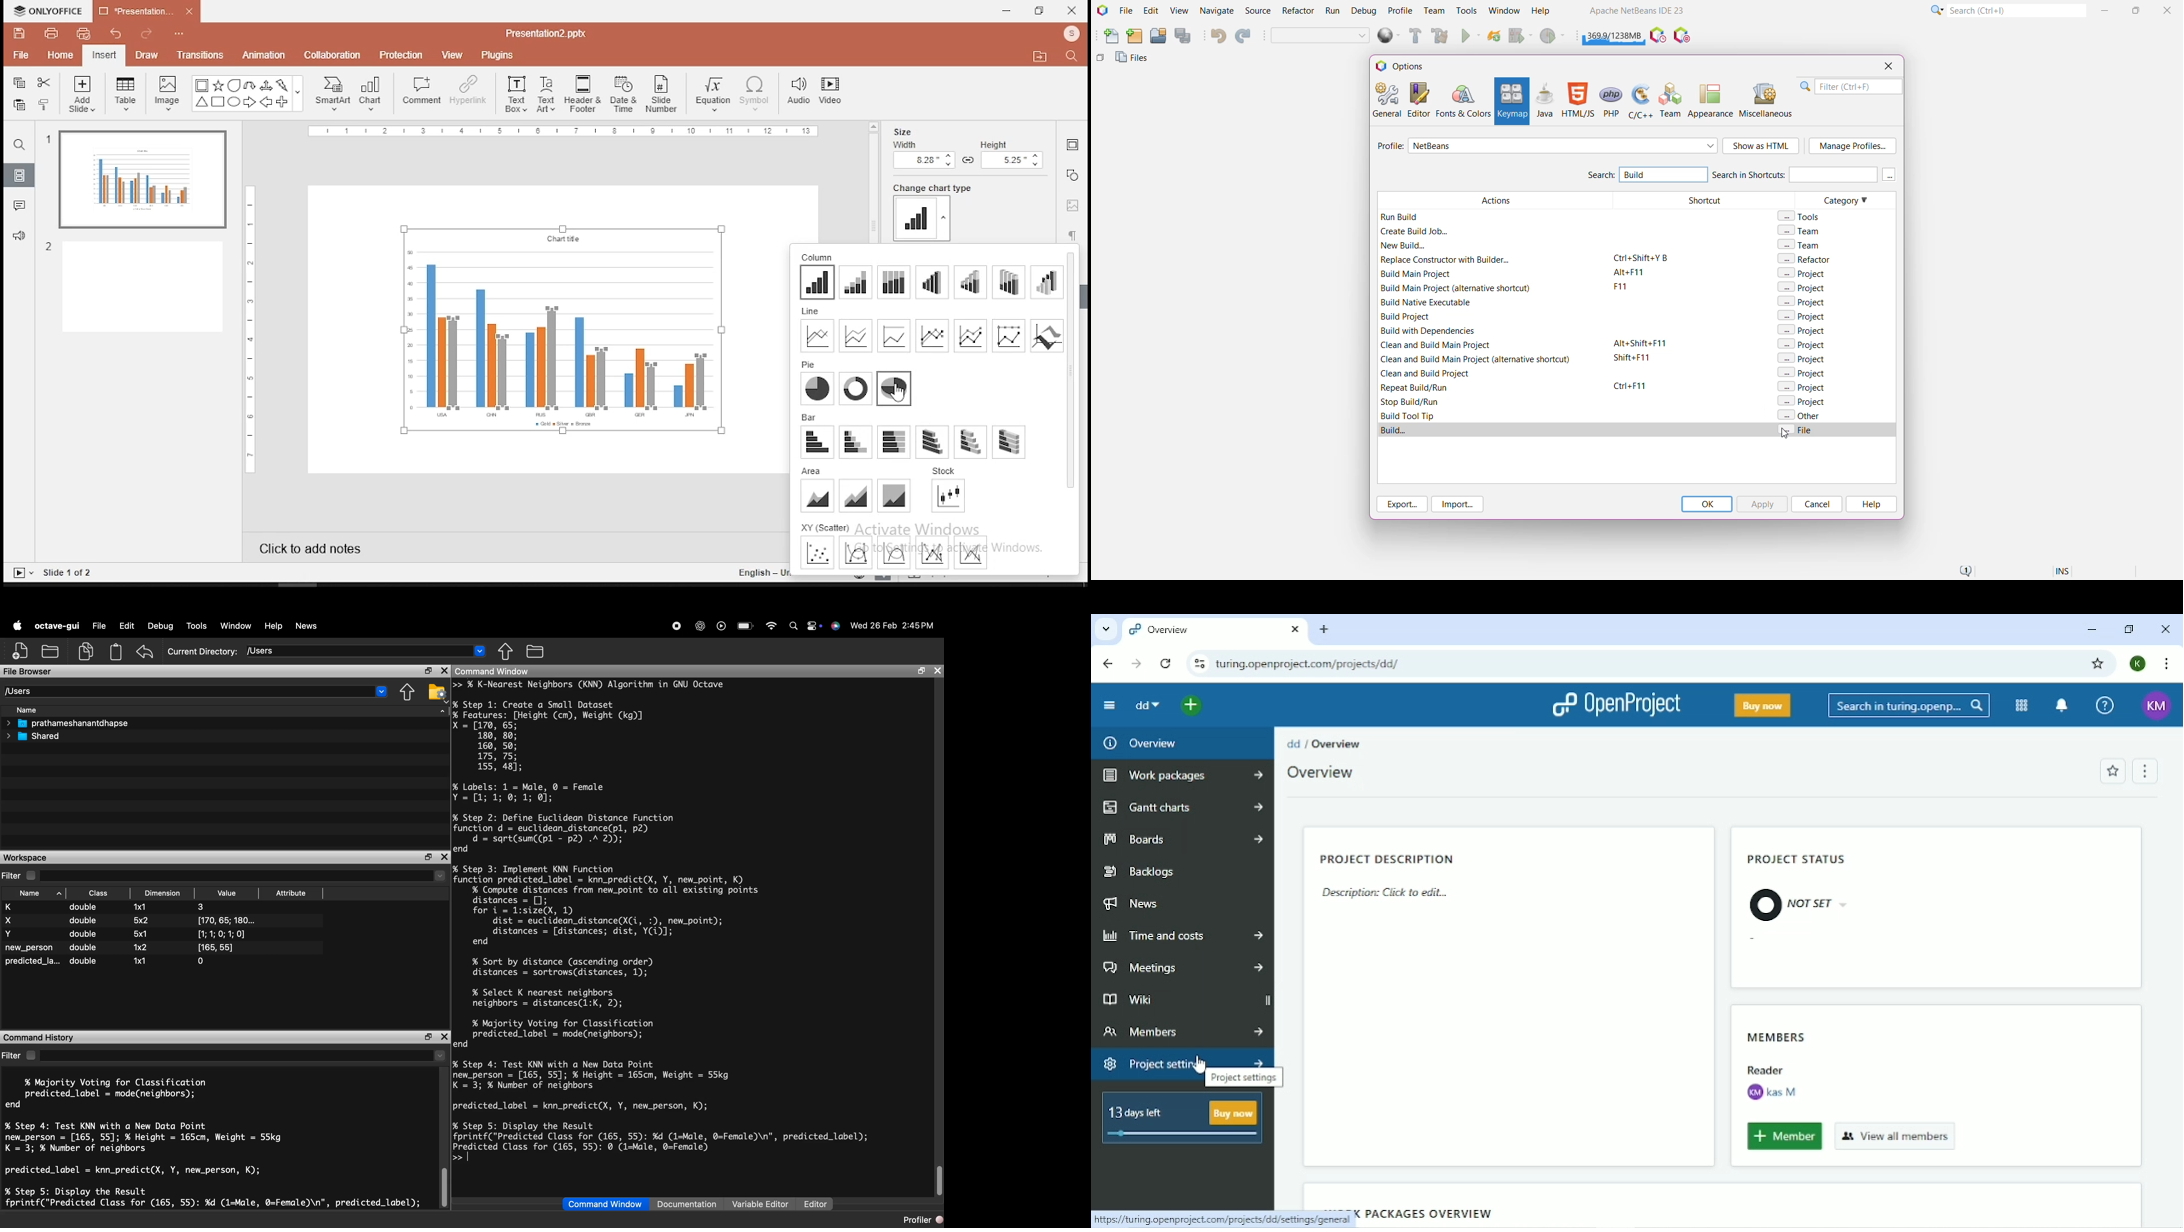 The height and width of the screenshot is (1232, 2184). Describe the element at coordinates (1198, 663) in the screenshot. I see `View site information` at that location.